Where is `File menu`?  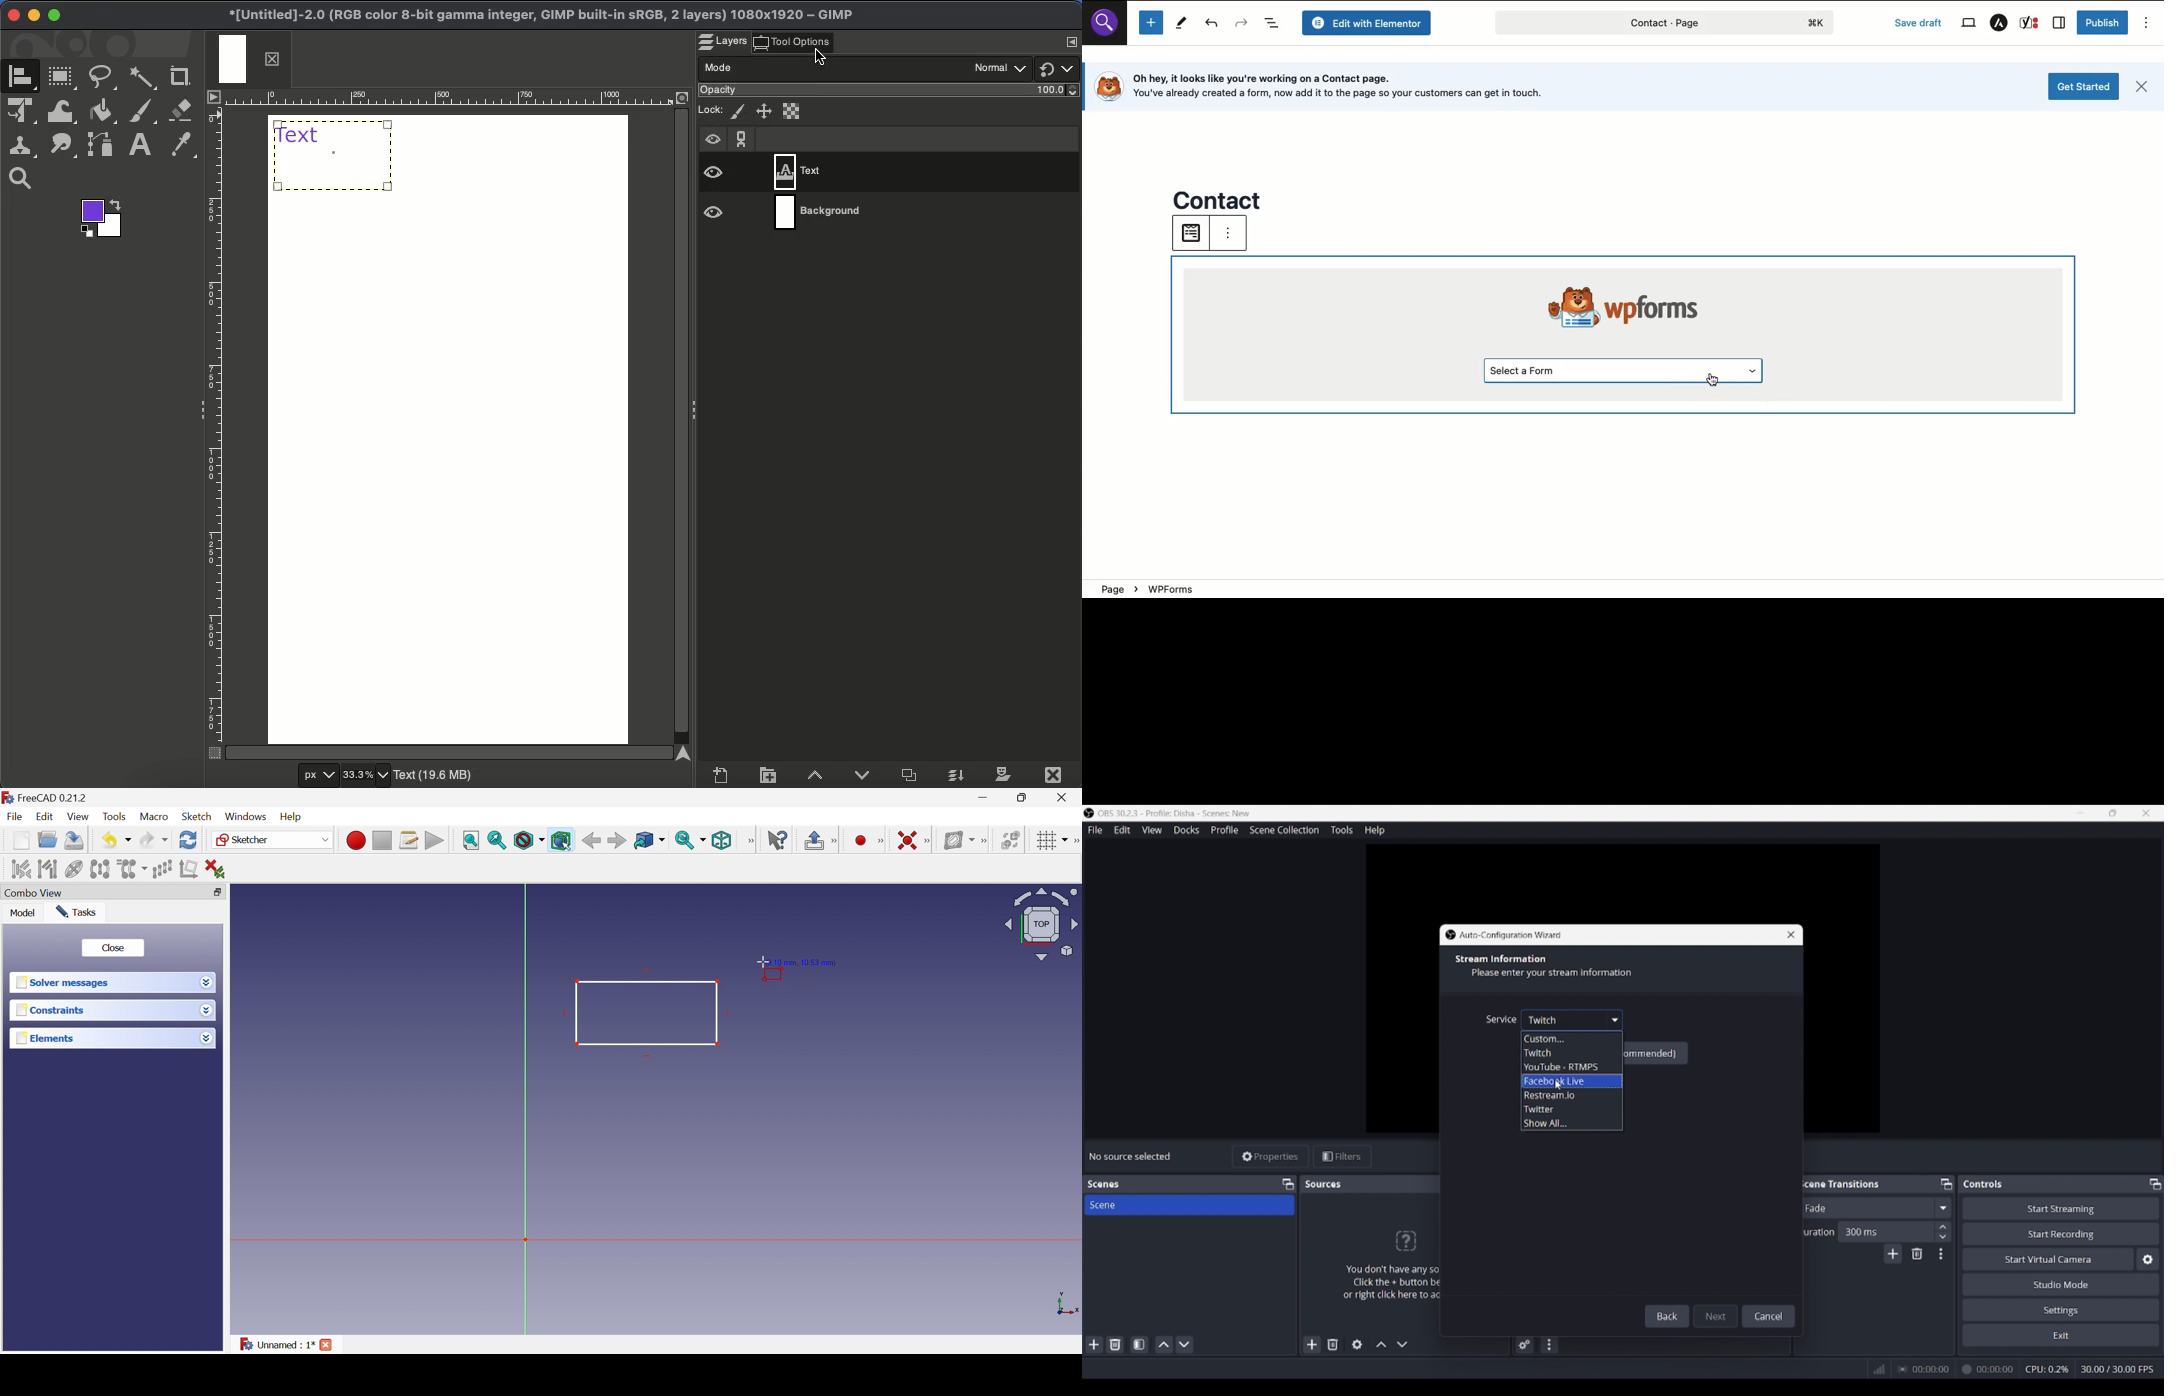
File menu is located at coordinates (1095, 830).